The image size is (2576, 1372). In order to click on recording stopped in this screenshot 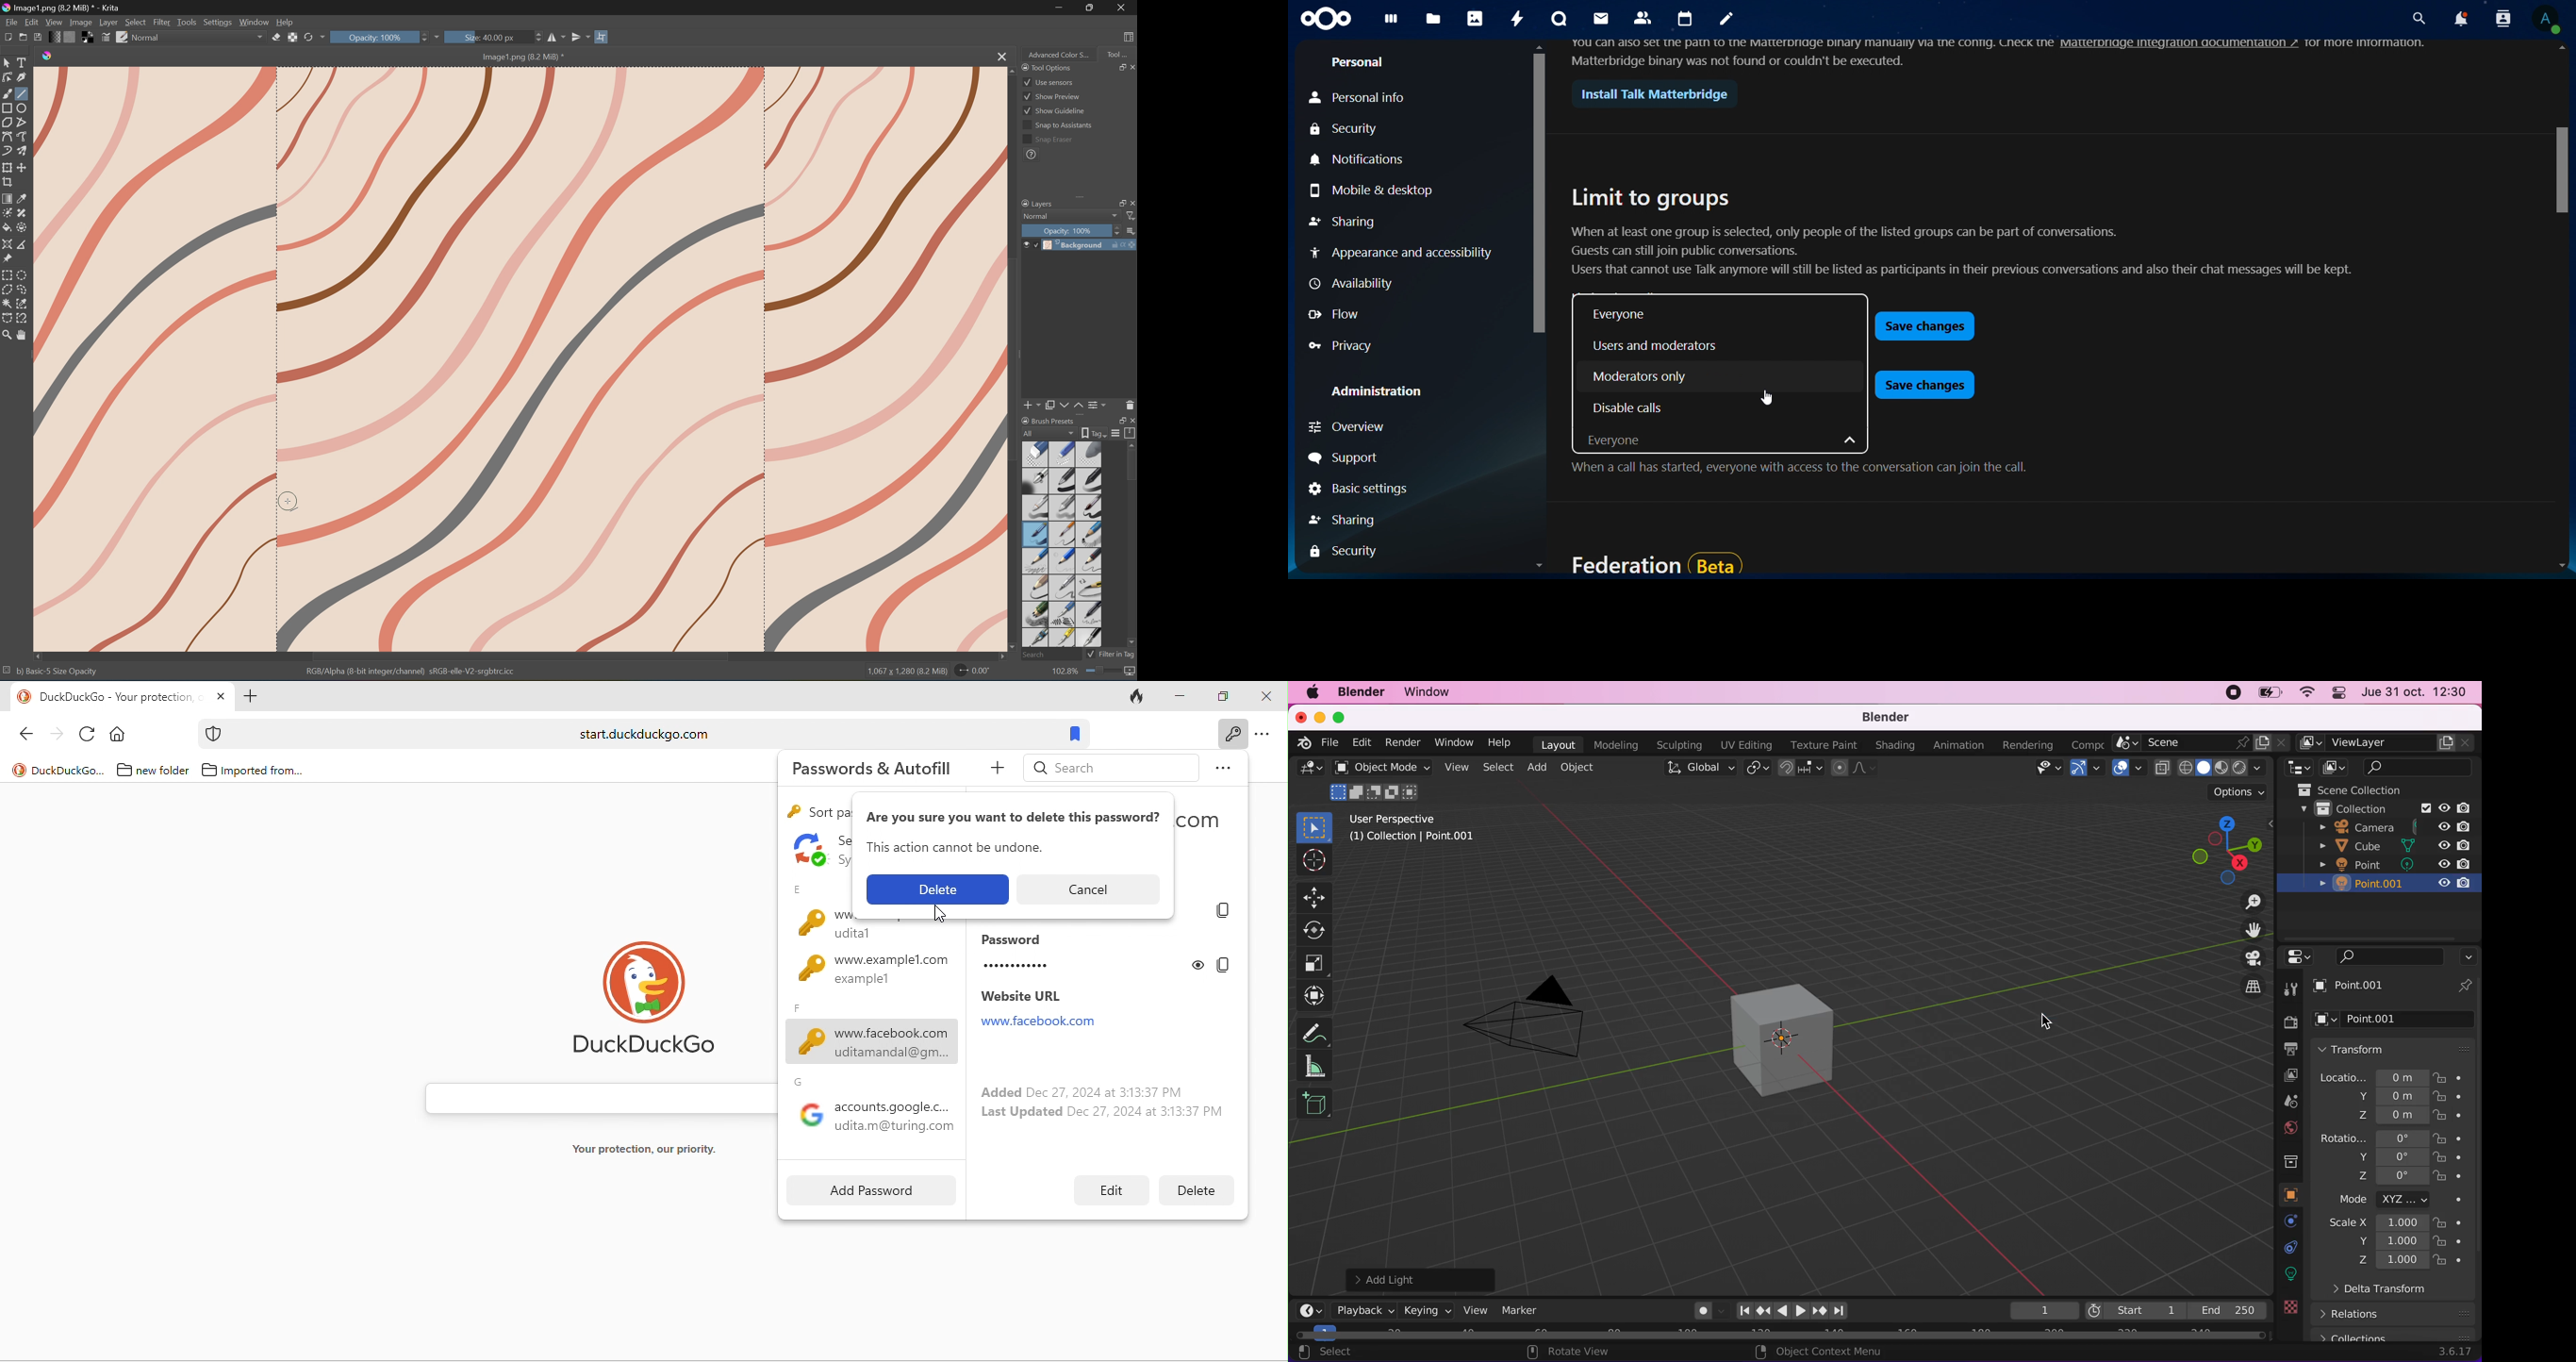, I will do `click(2235, 693)`.